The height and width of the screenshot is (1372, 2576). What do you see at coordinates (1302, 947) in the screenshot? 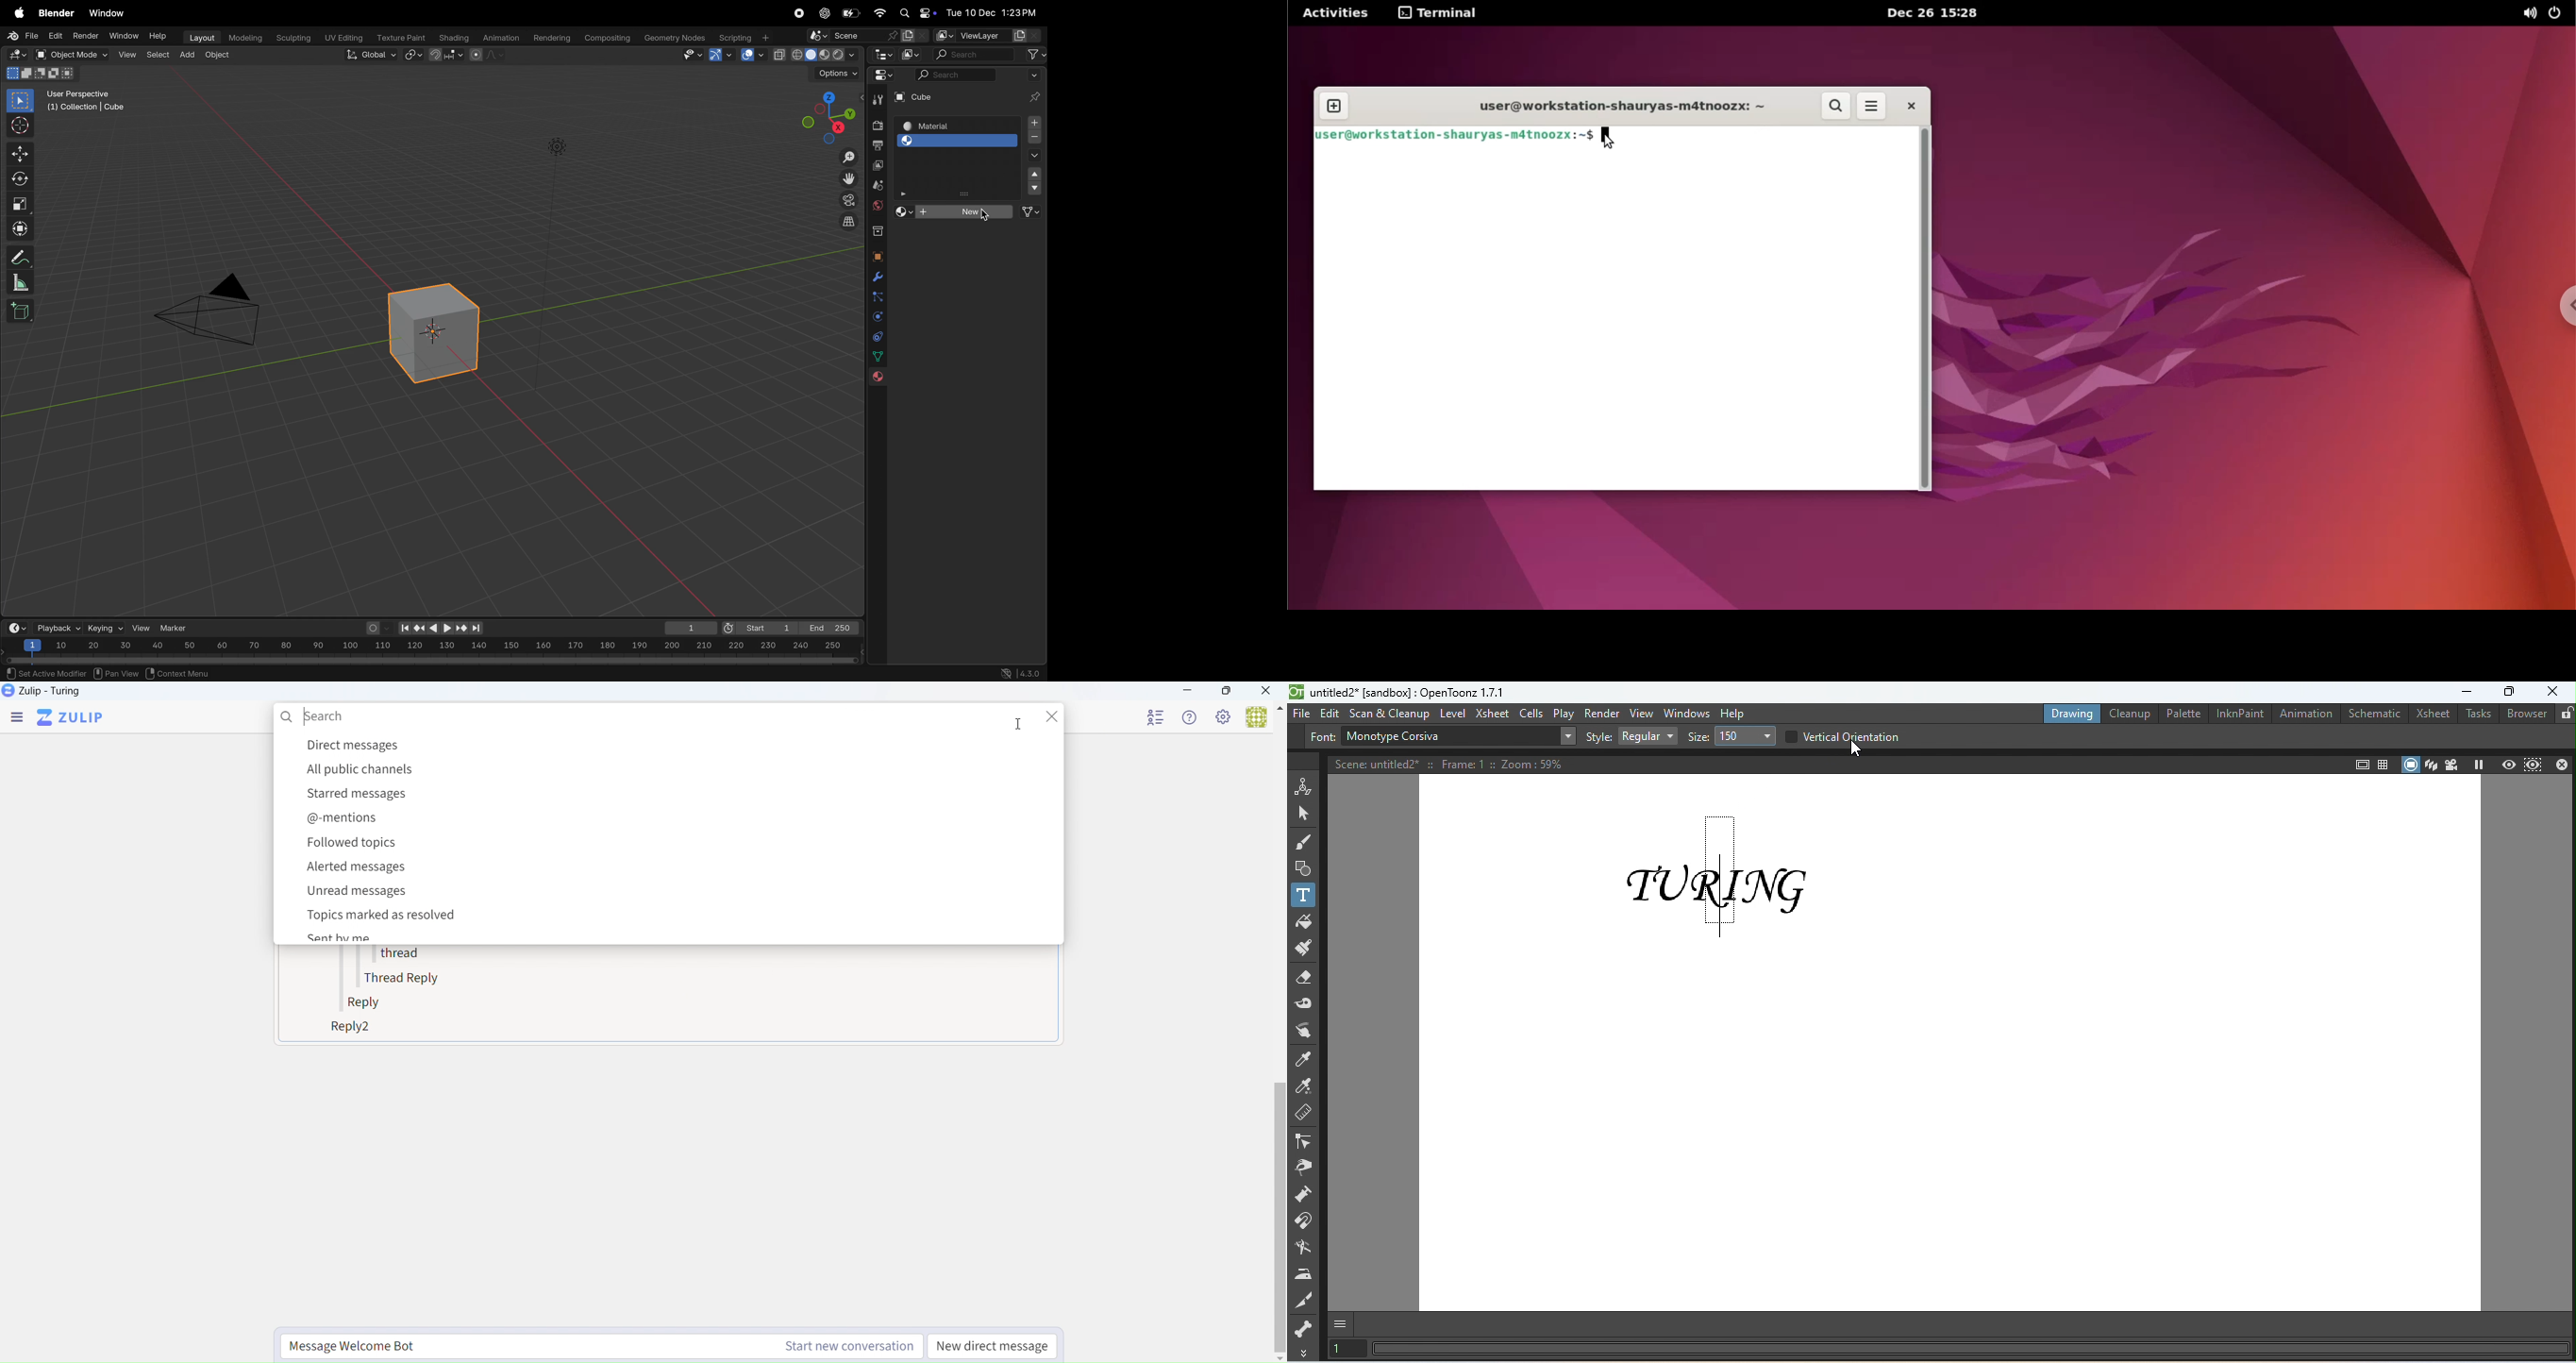
I see `Paint brush tool` at bounding box center [1302, 947].